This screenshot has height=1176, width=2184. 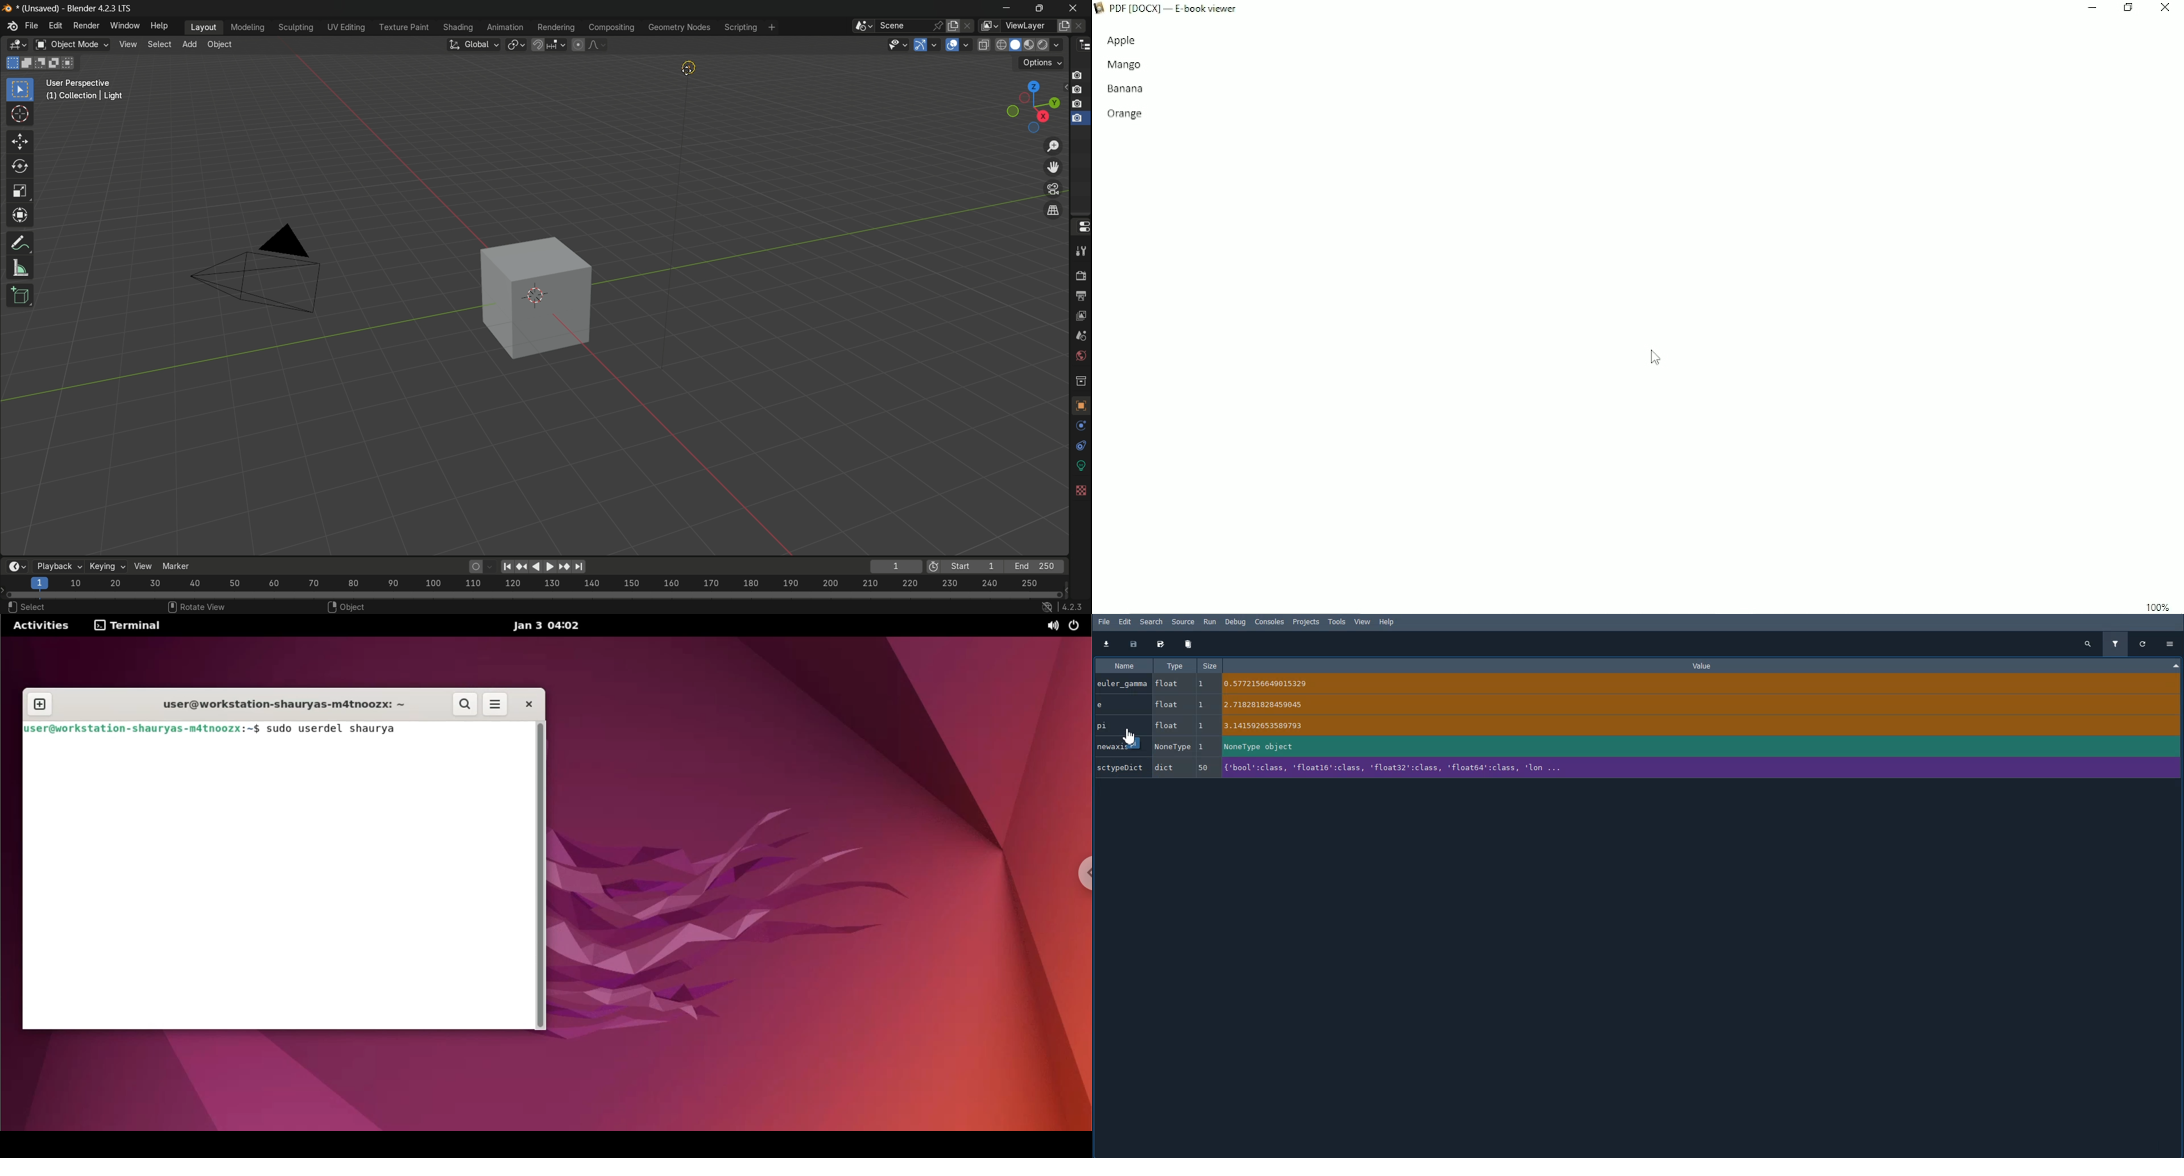 I want to click on object, so click(x=1080, y=408).